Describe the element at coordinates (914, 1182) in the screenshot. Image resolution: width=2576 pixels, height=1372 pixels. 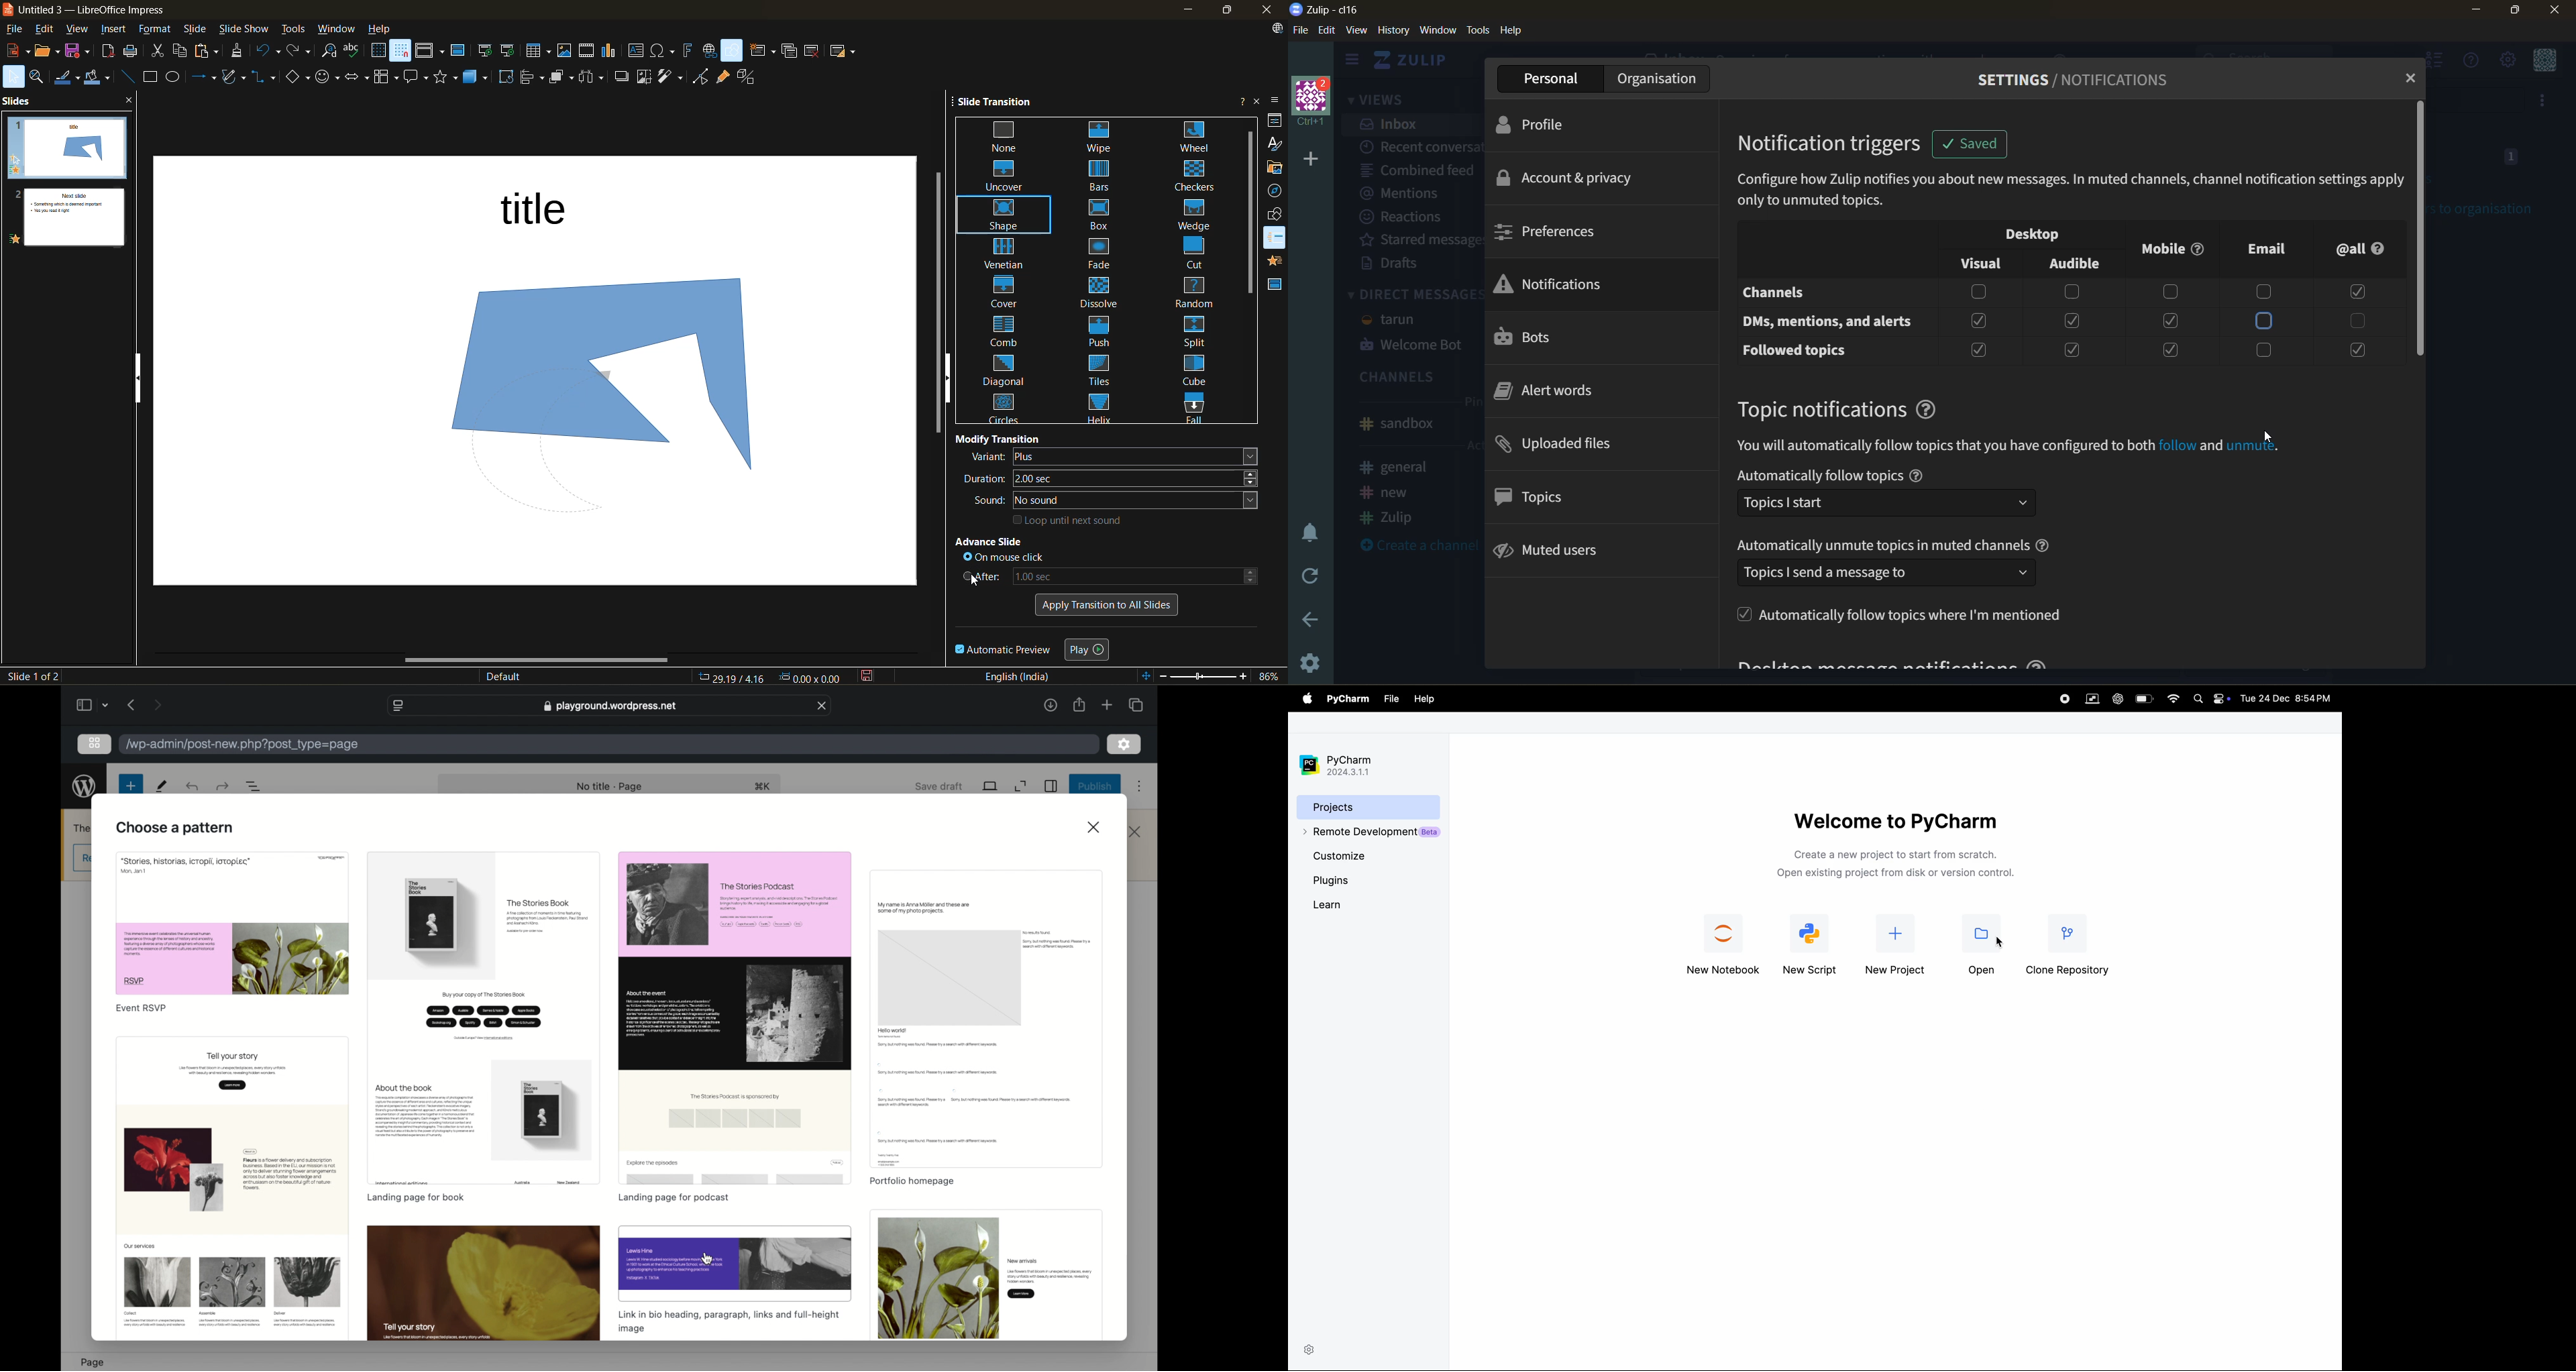
I see `portfolio homepage` at that location.